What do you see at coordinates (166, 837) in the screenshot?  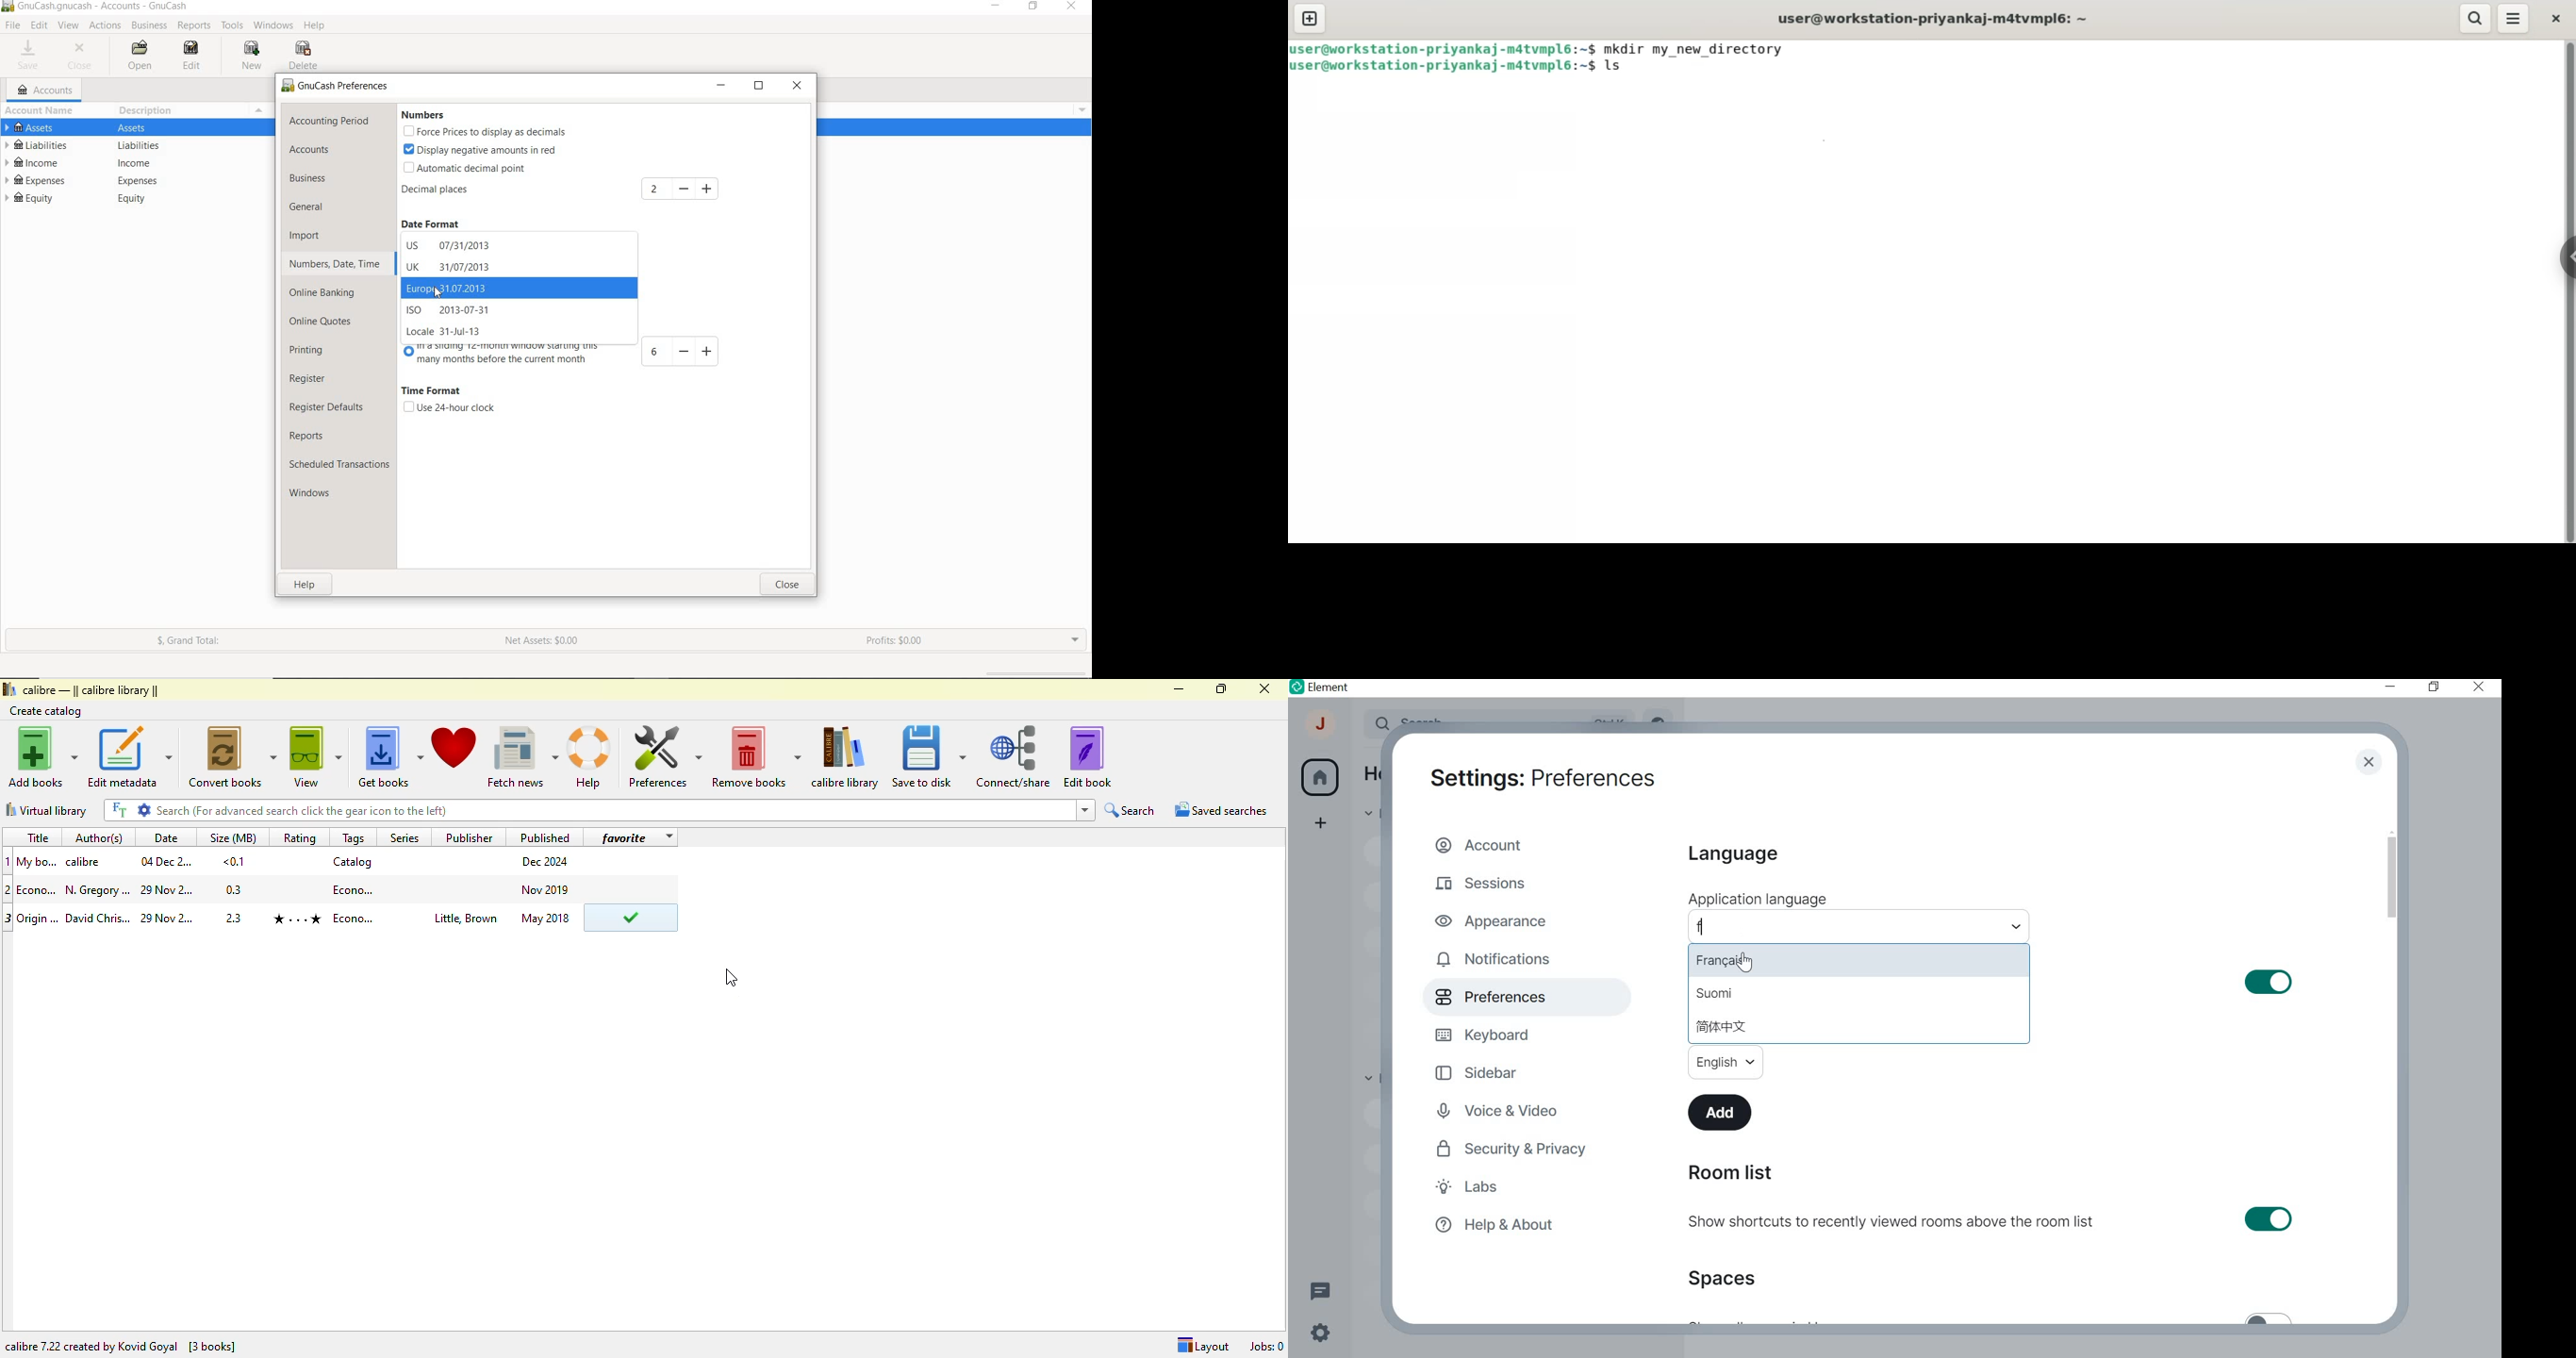 I see `date` at bounding box center [166, 837].